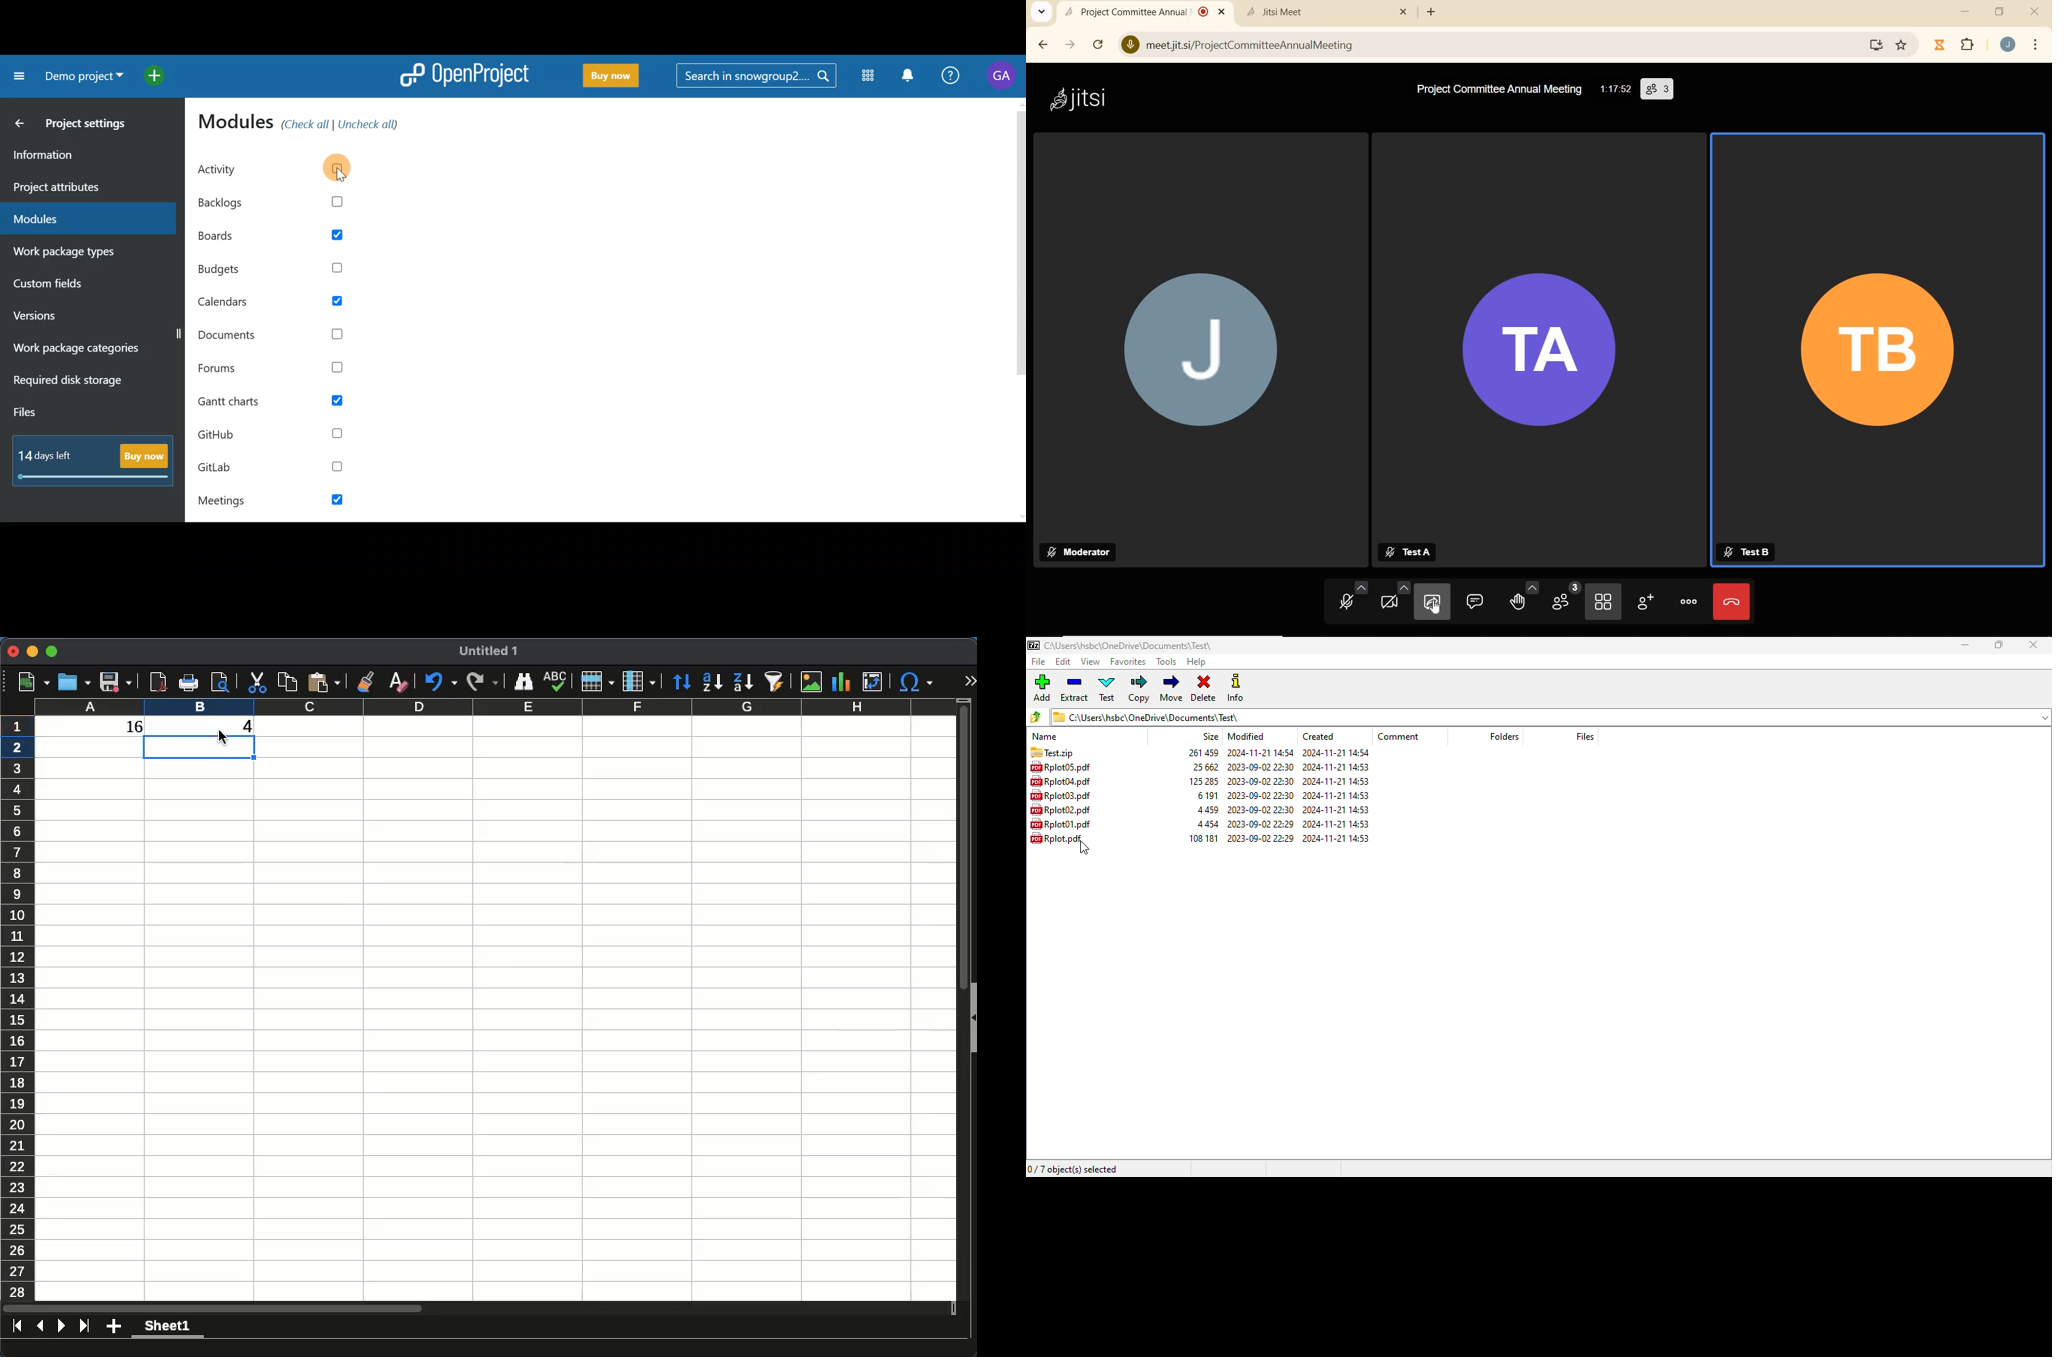 The image size is (2072, 1372). What do you see at coordinates (1091, 662) in the screenshot?
I see `view` at bounding box center [1091, 662].